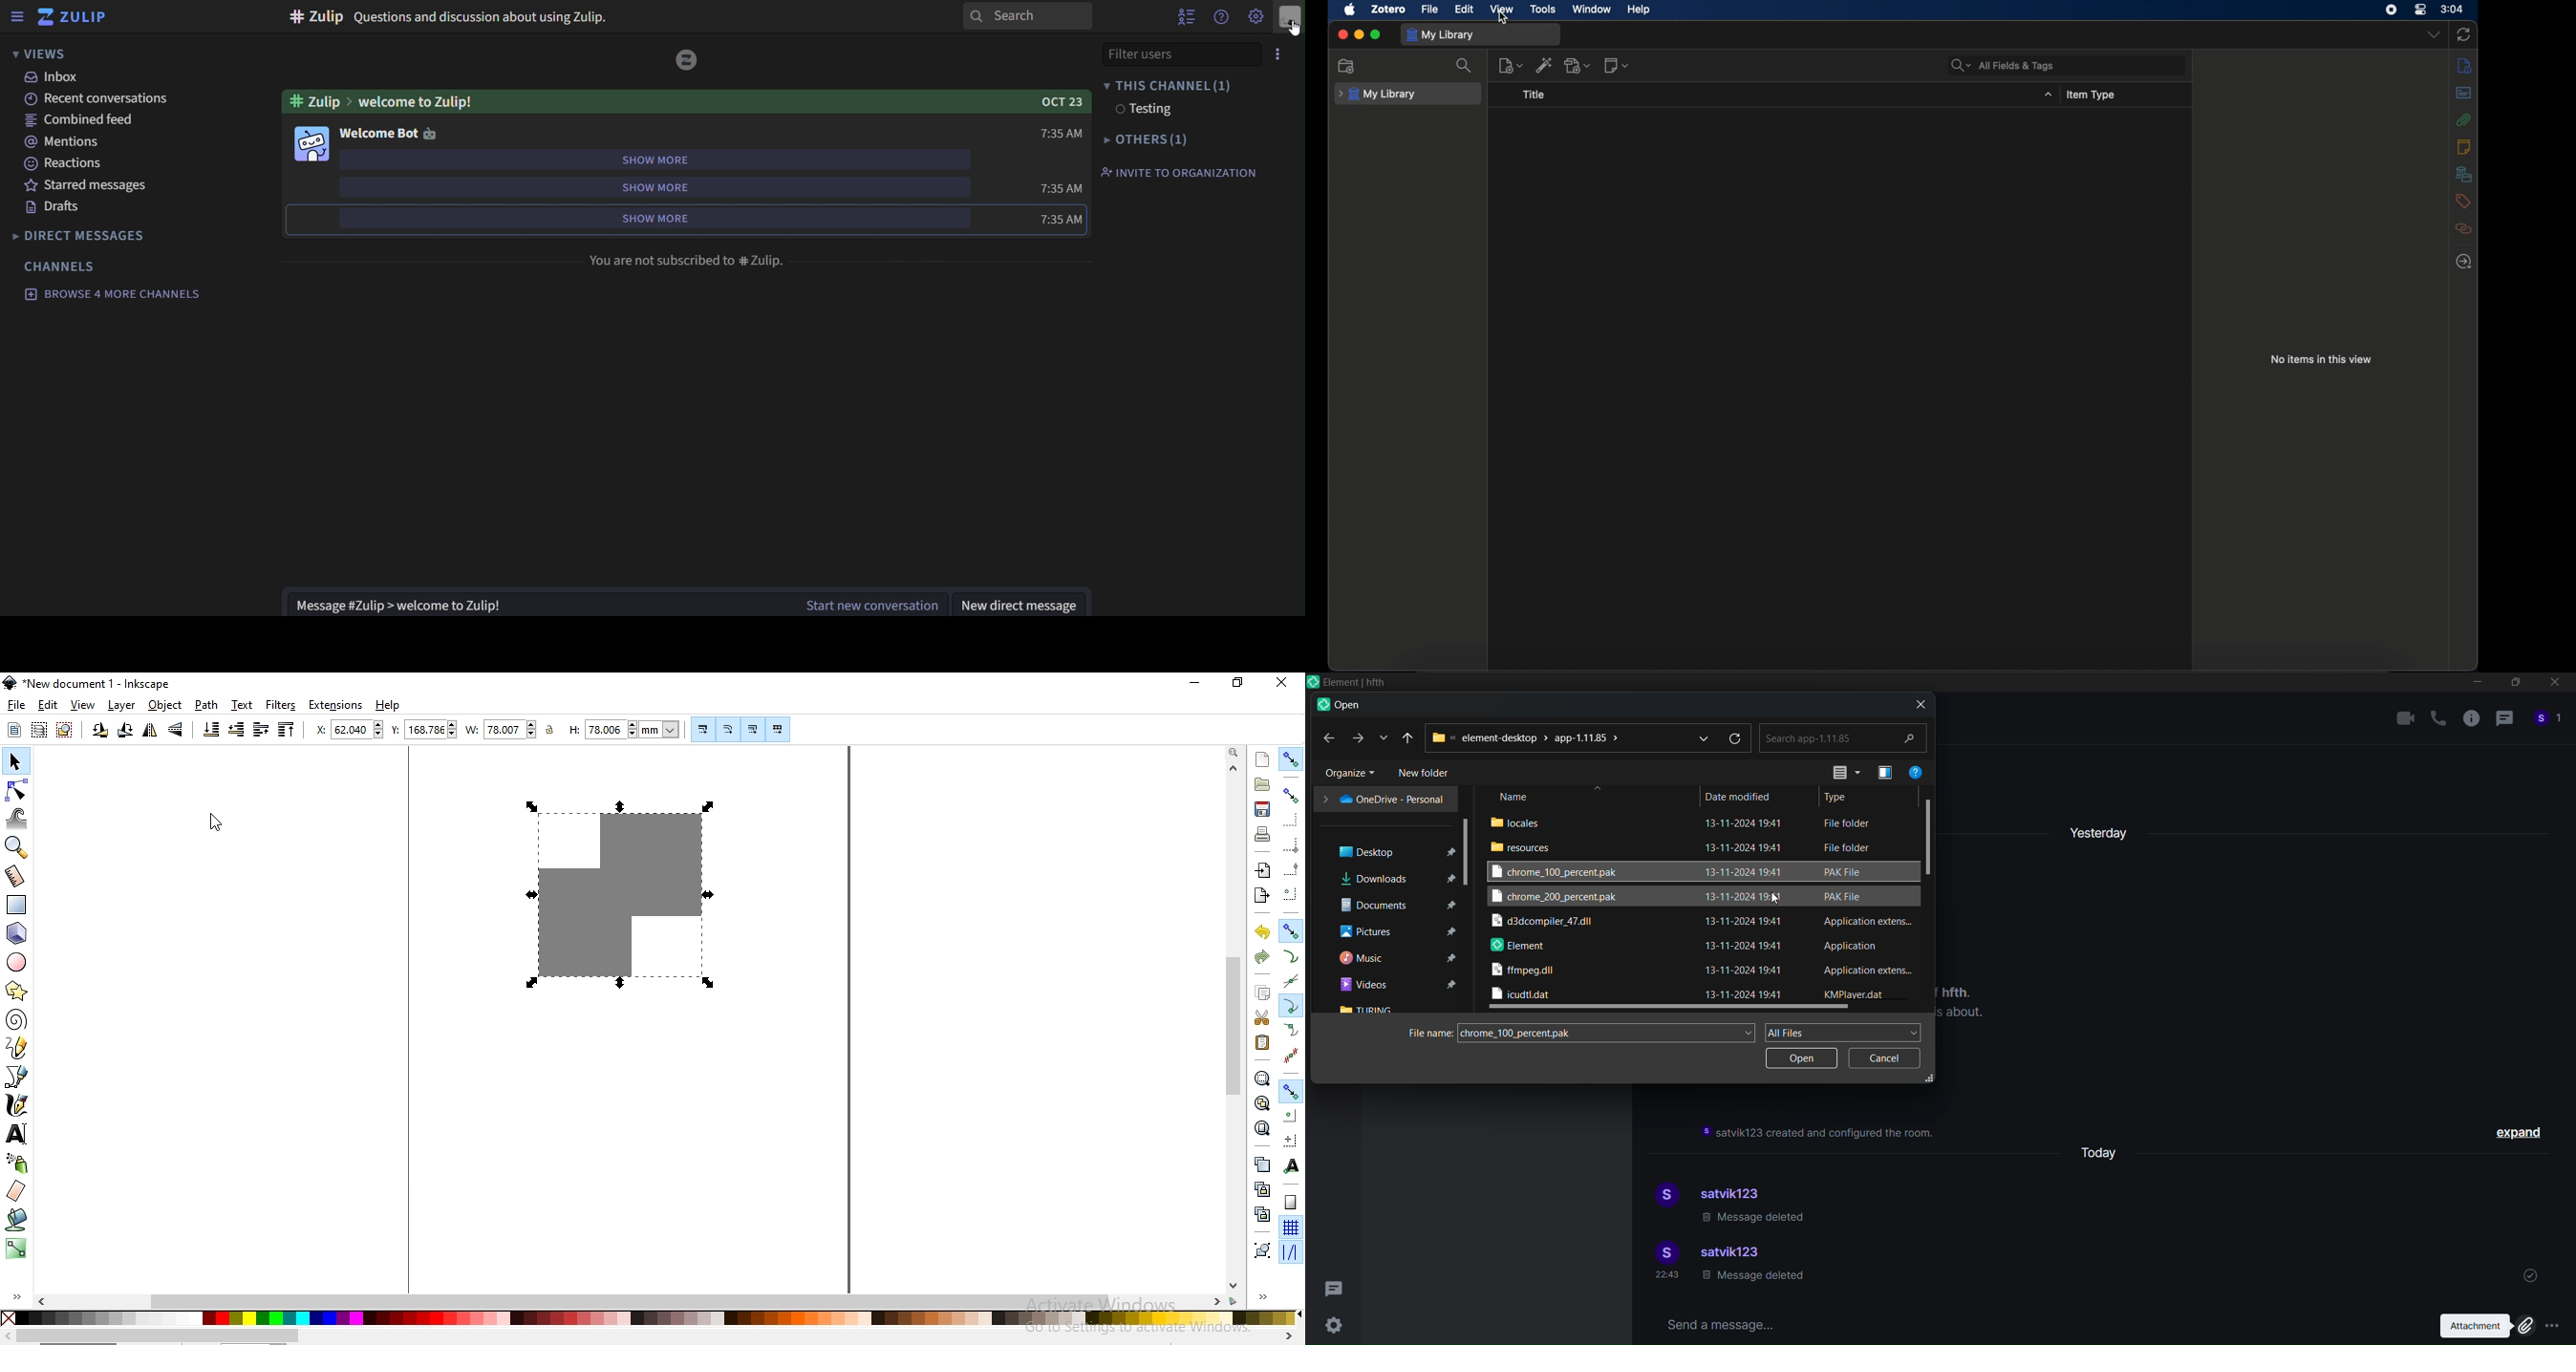  What do you see at coordinates (2463, 201) in the screenshot?
I see `tags` at bounding box center [2463, 201].